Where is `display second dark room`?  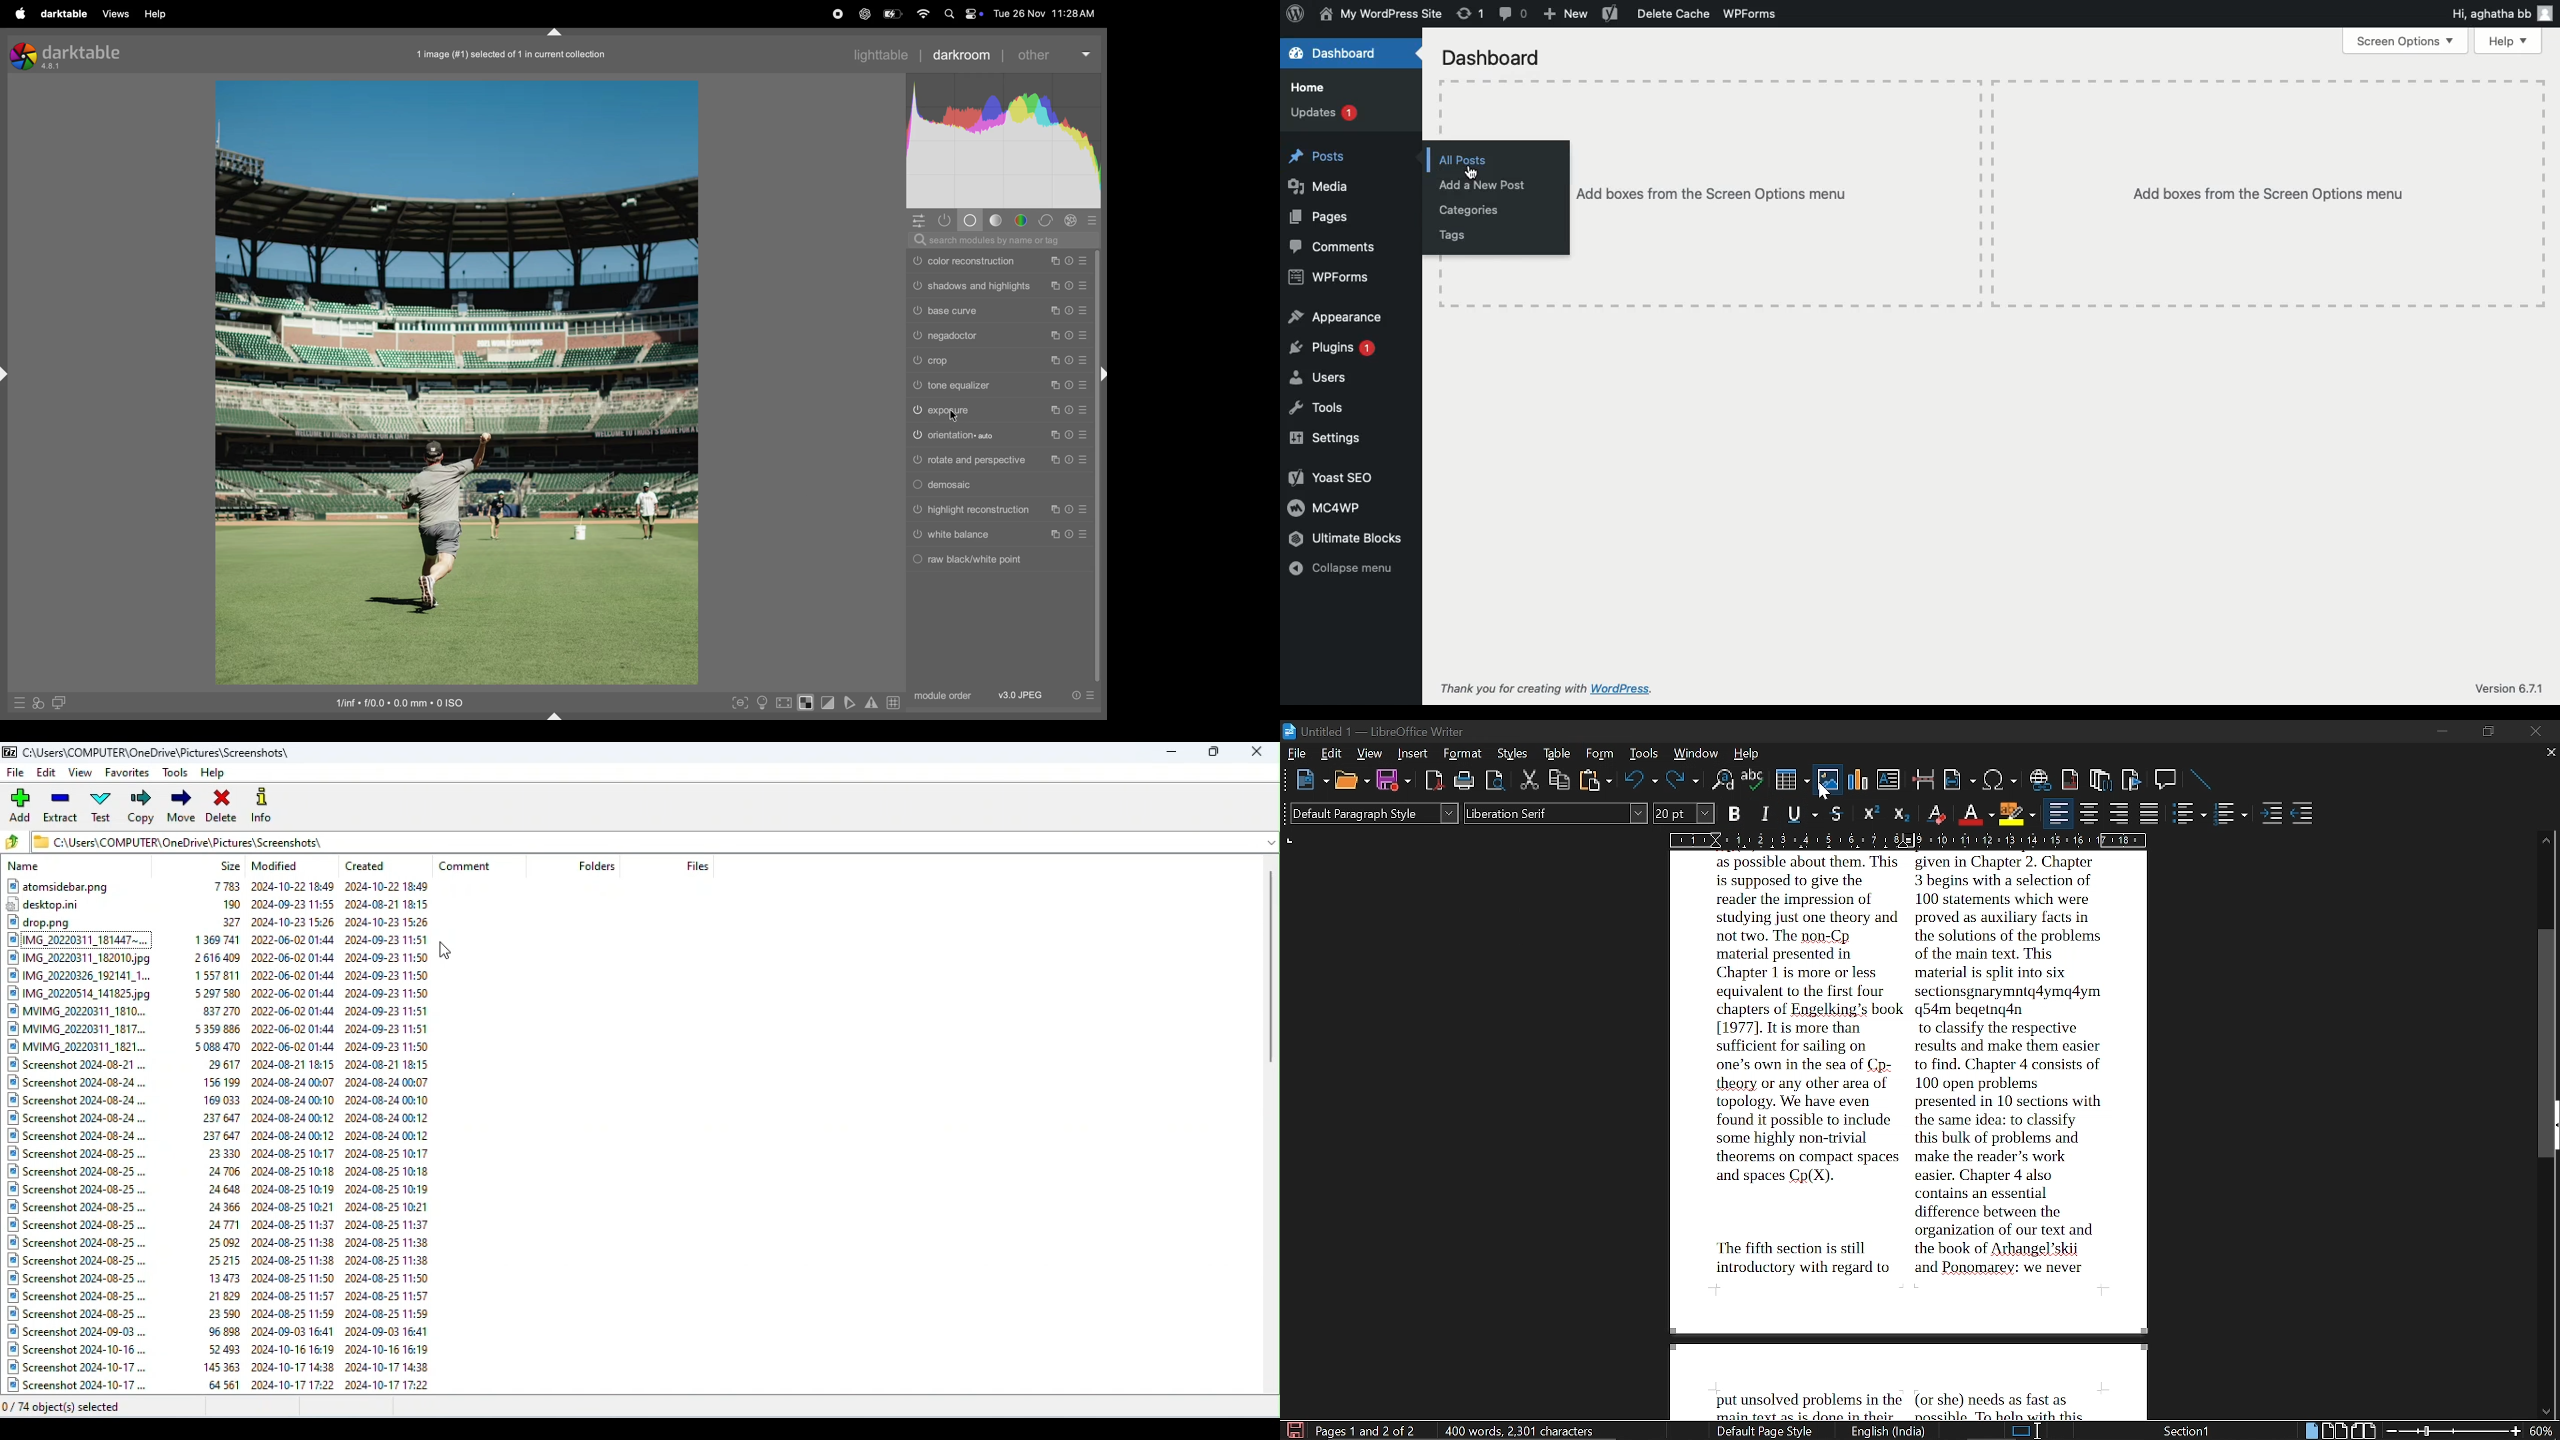
display second dark room is located at coordinates (63, 703).